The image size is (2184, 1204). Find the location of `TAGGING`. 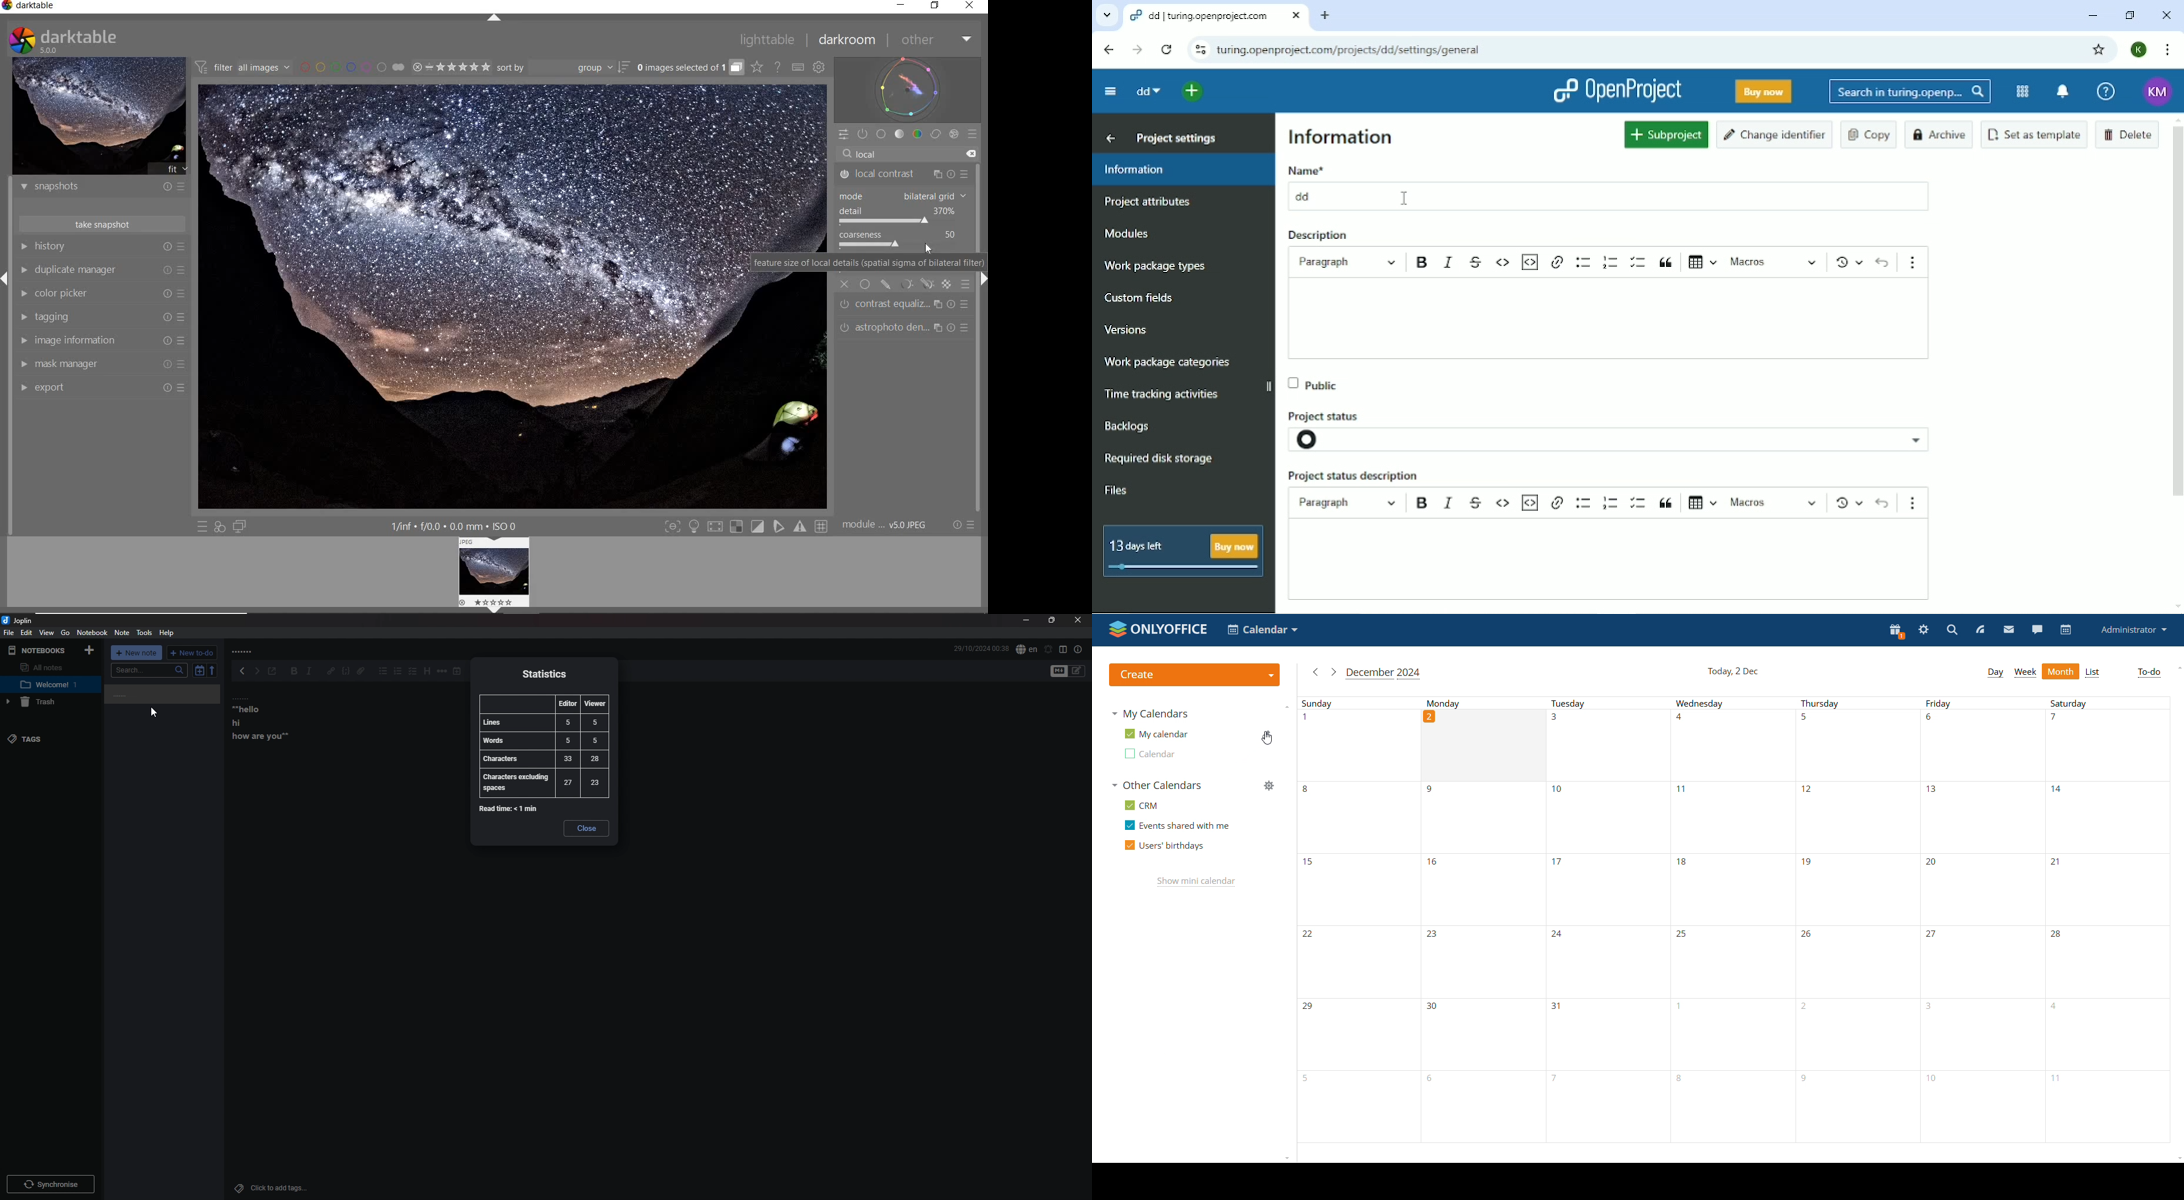

TAGGING is located at coordinates (21, 317).